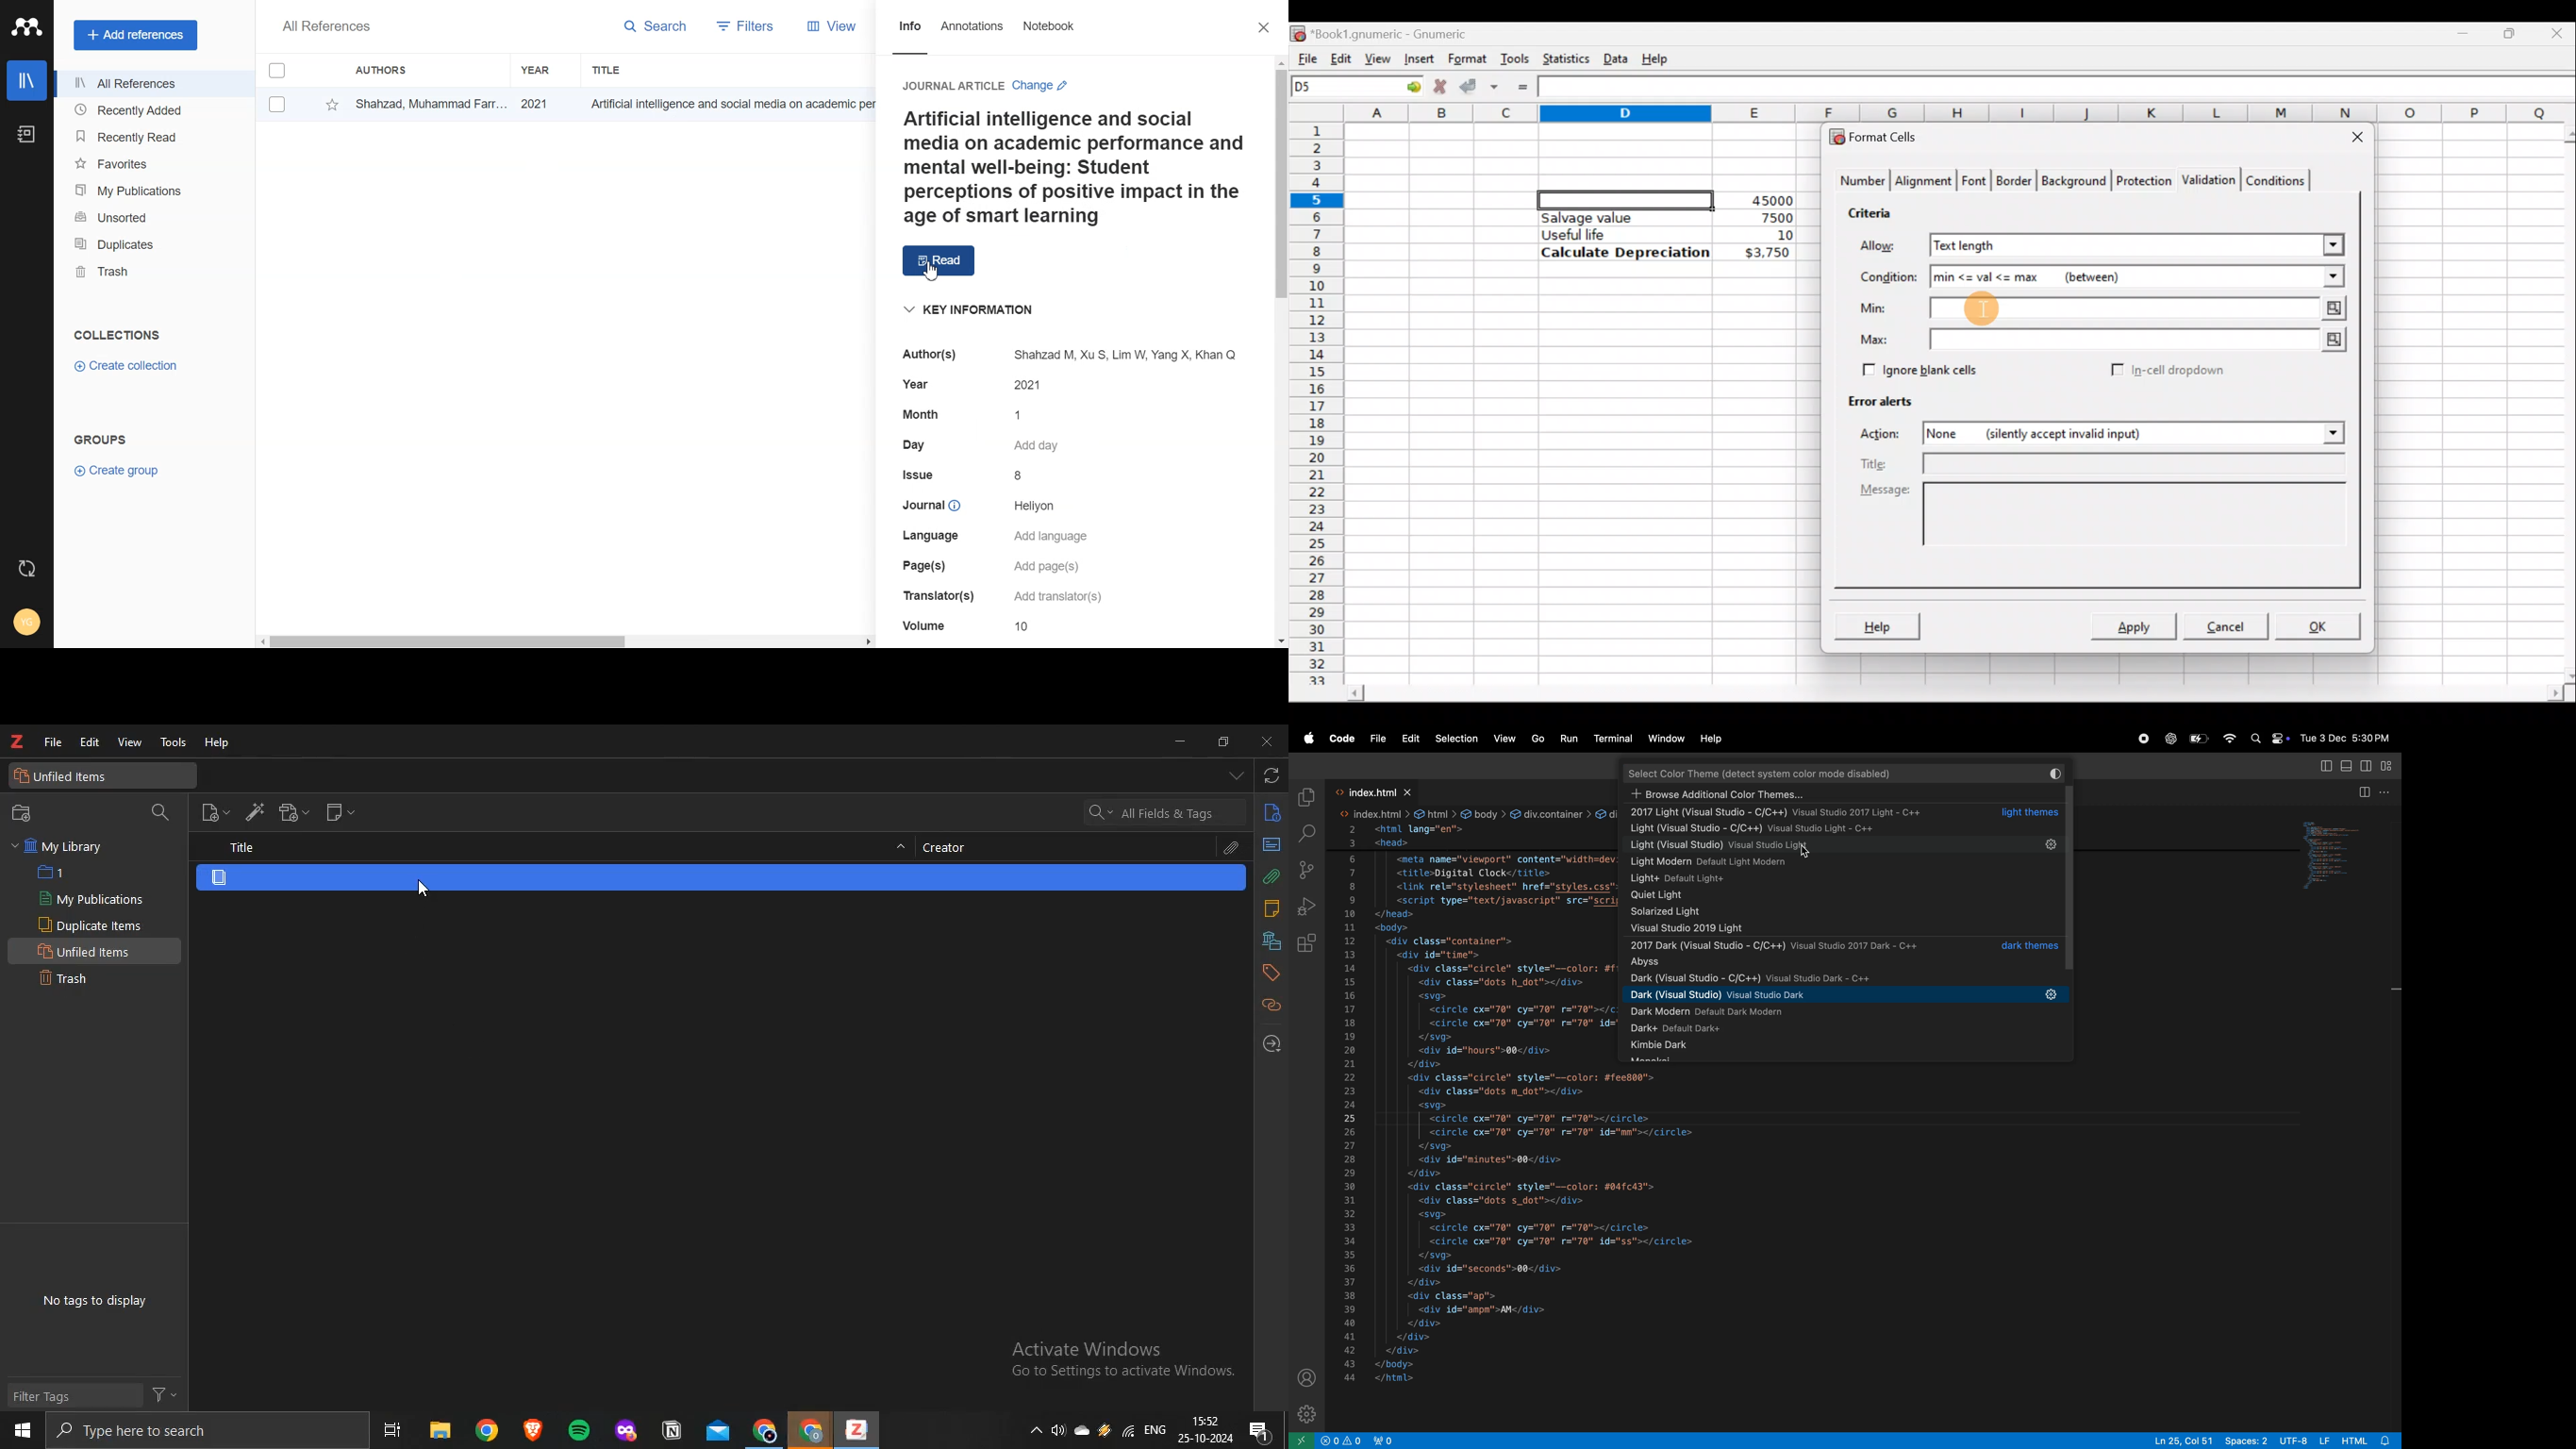  What do you see at coordinates (811, 1430) in the screenshot?
I see `chrome` at bounding box center [811, 1430].